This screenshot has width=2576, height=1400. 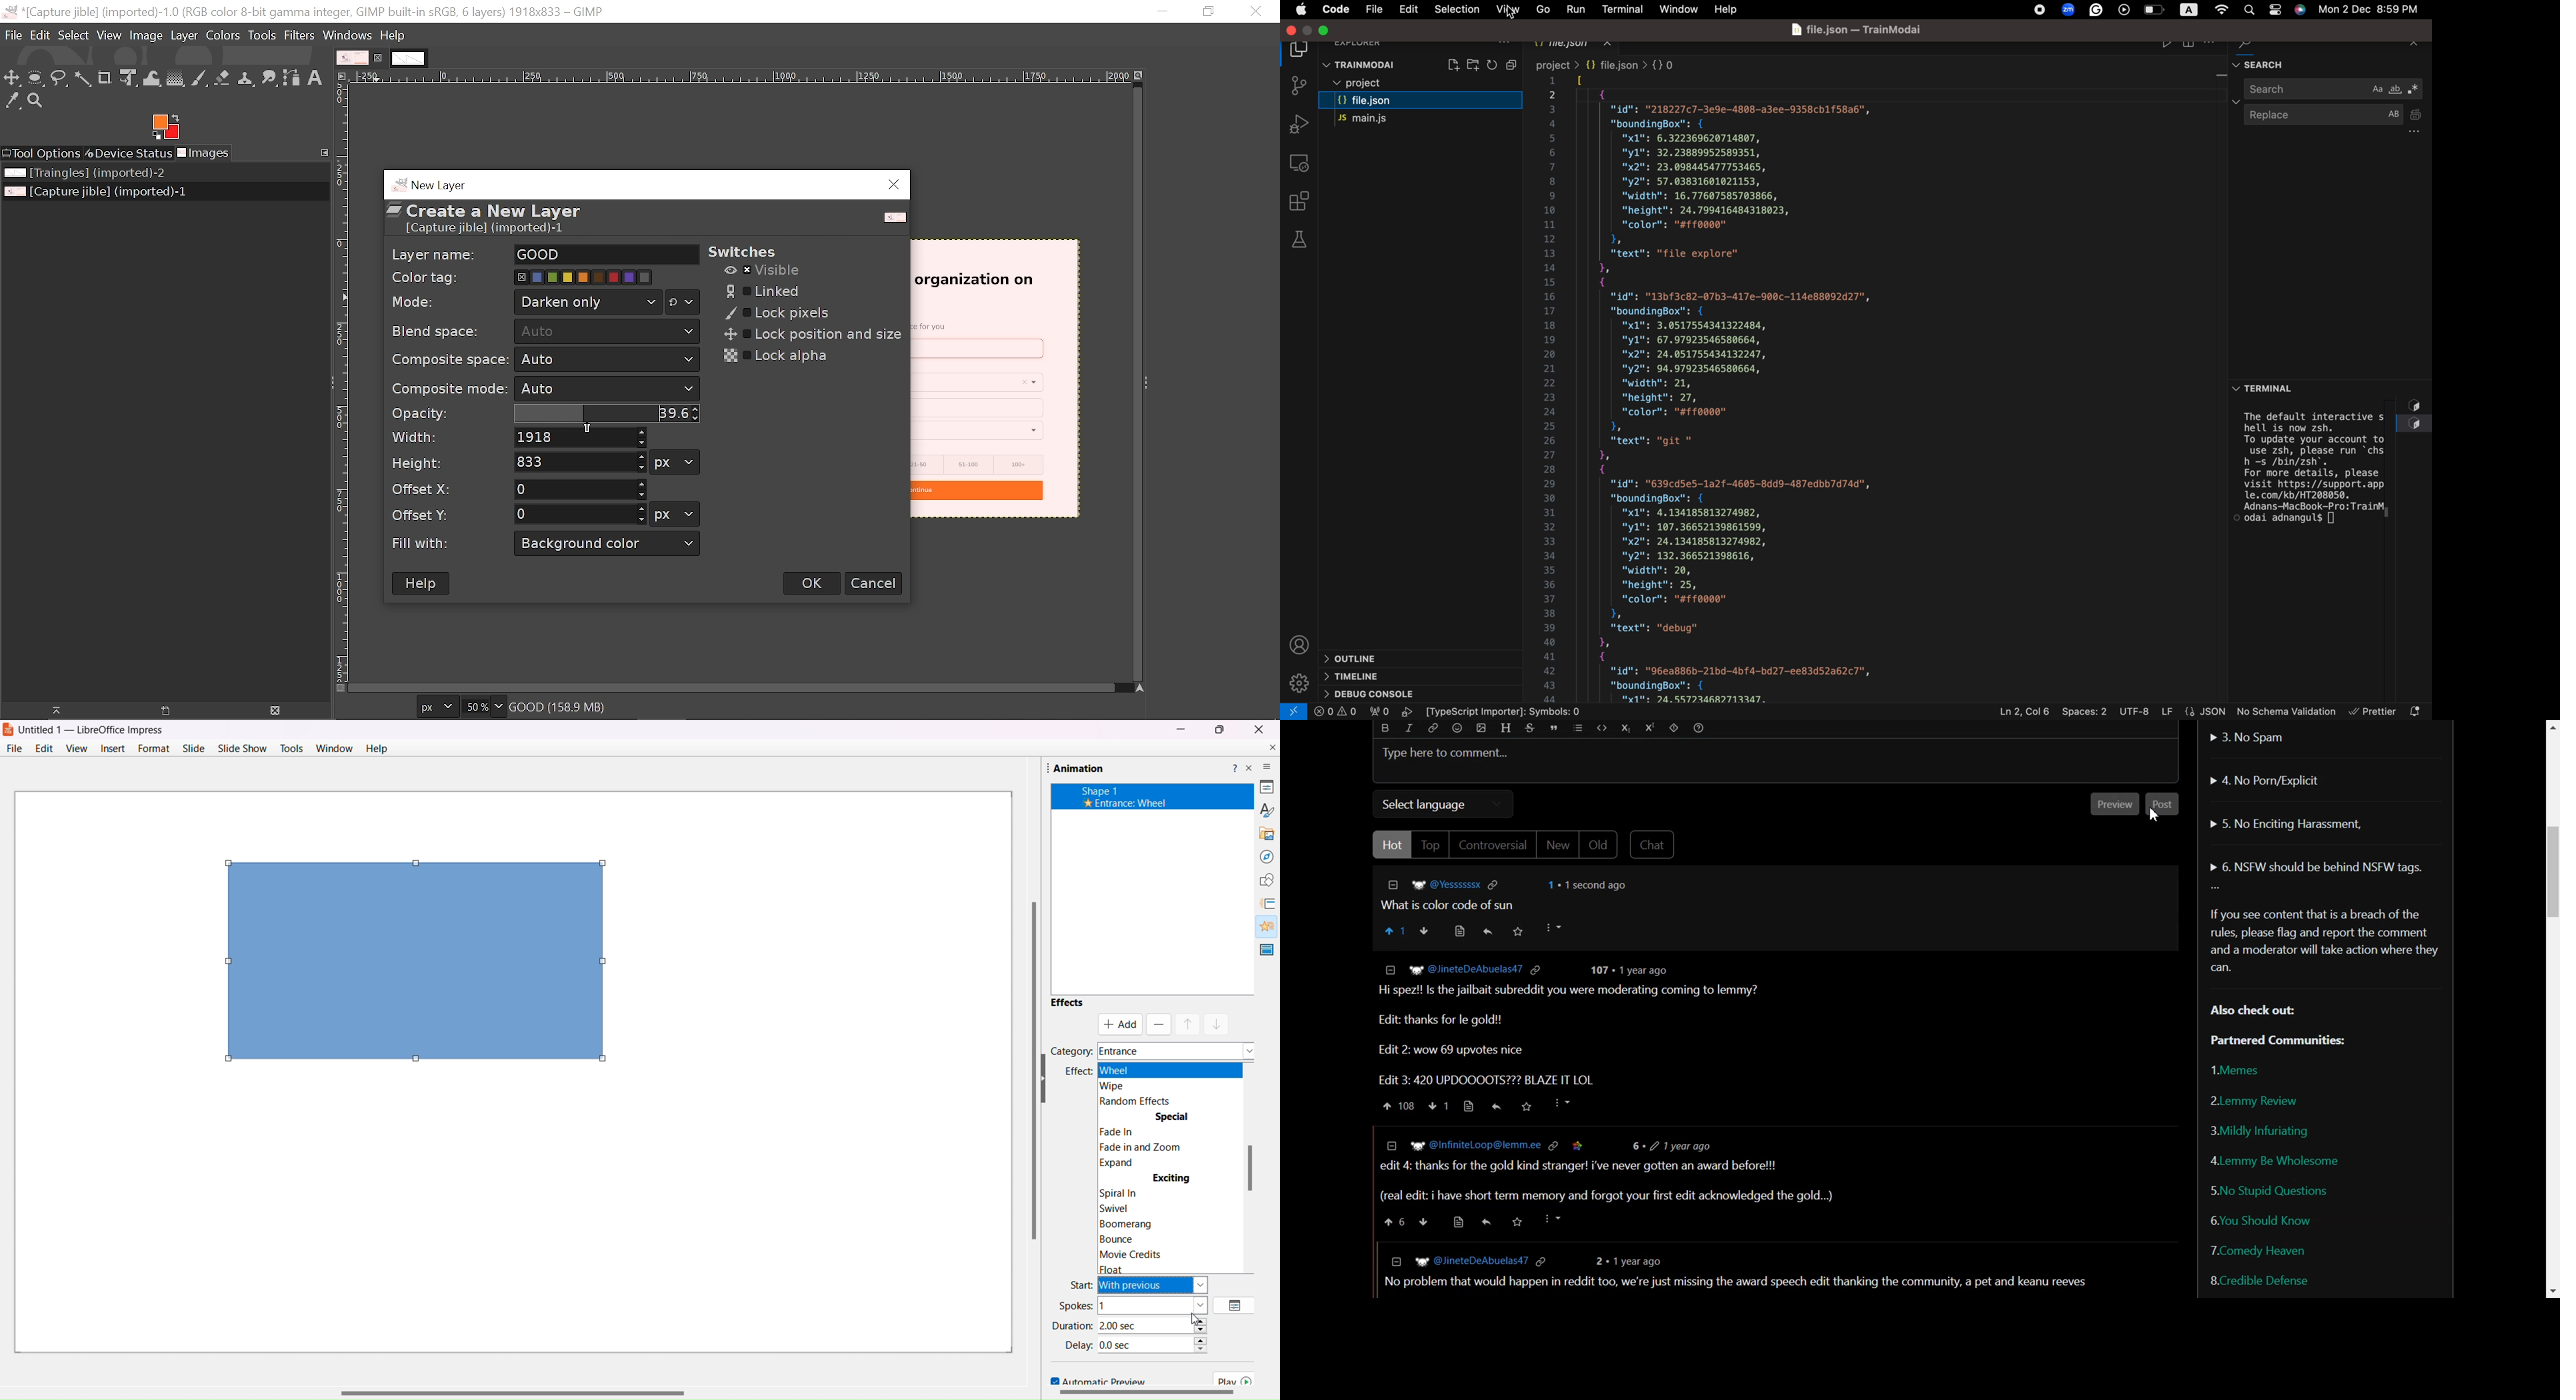 What do you see at coordinates (1237, 1379) in the screenshot?
I see `Play` at bounding box center [1237, 1379].